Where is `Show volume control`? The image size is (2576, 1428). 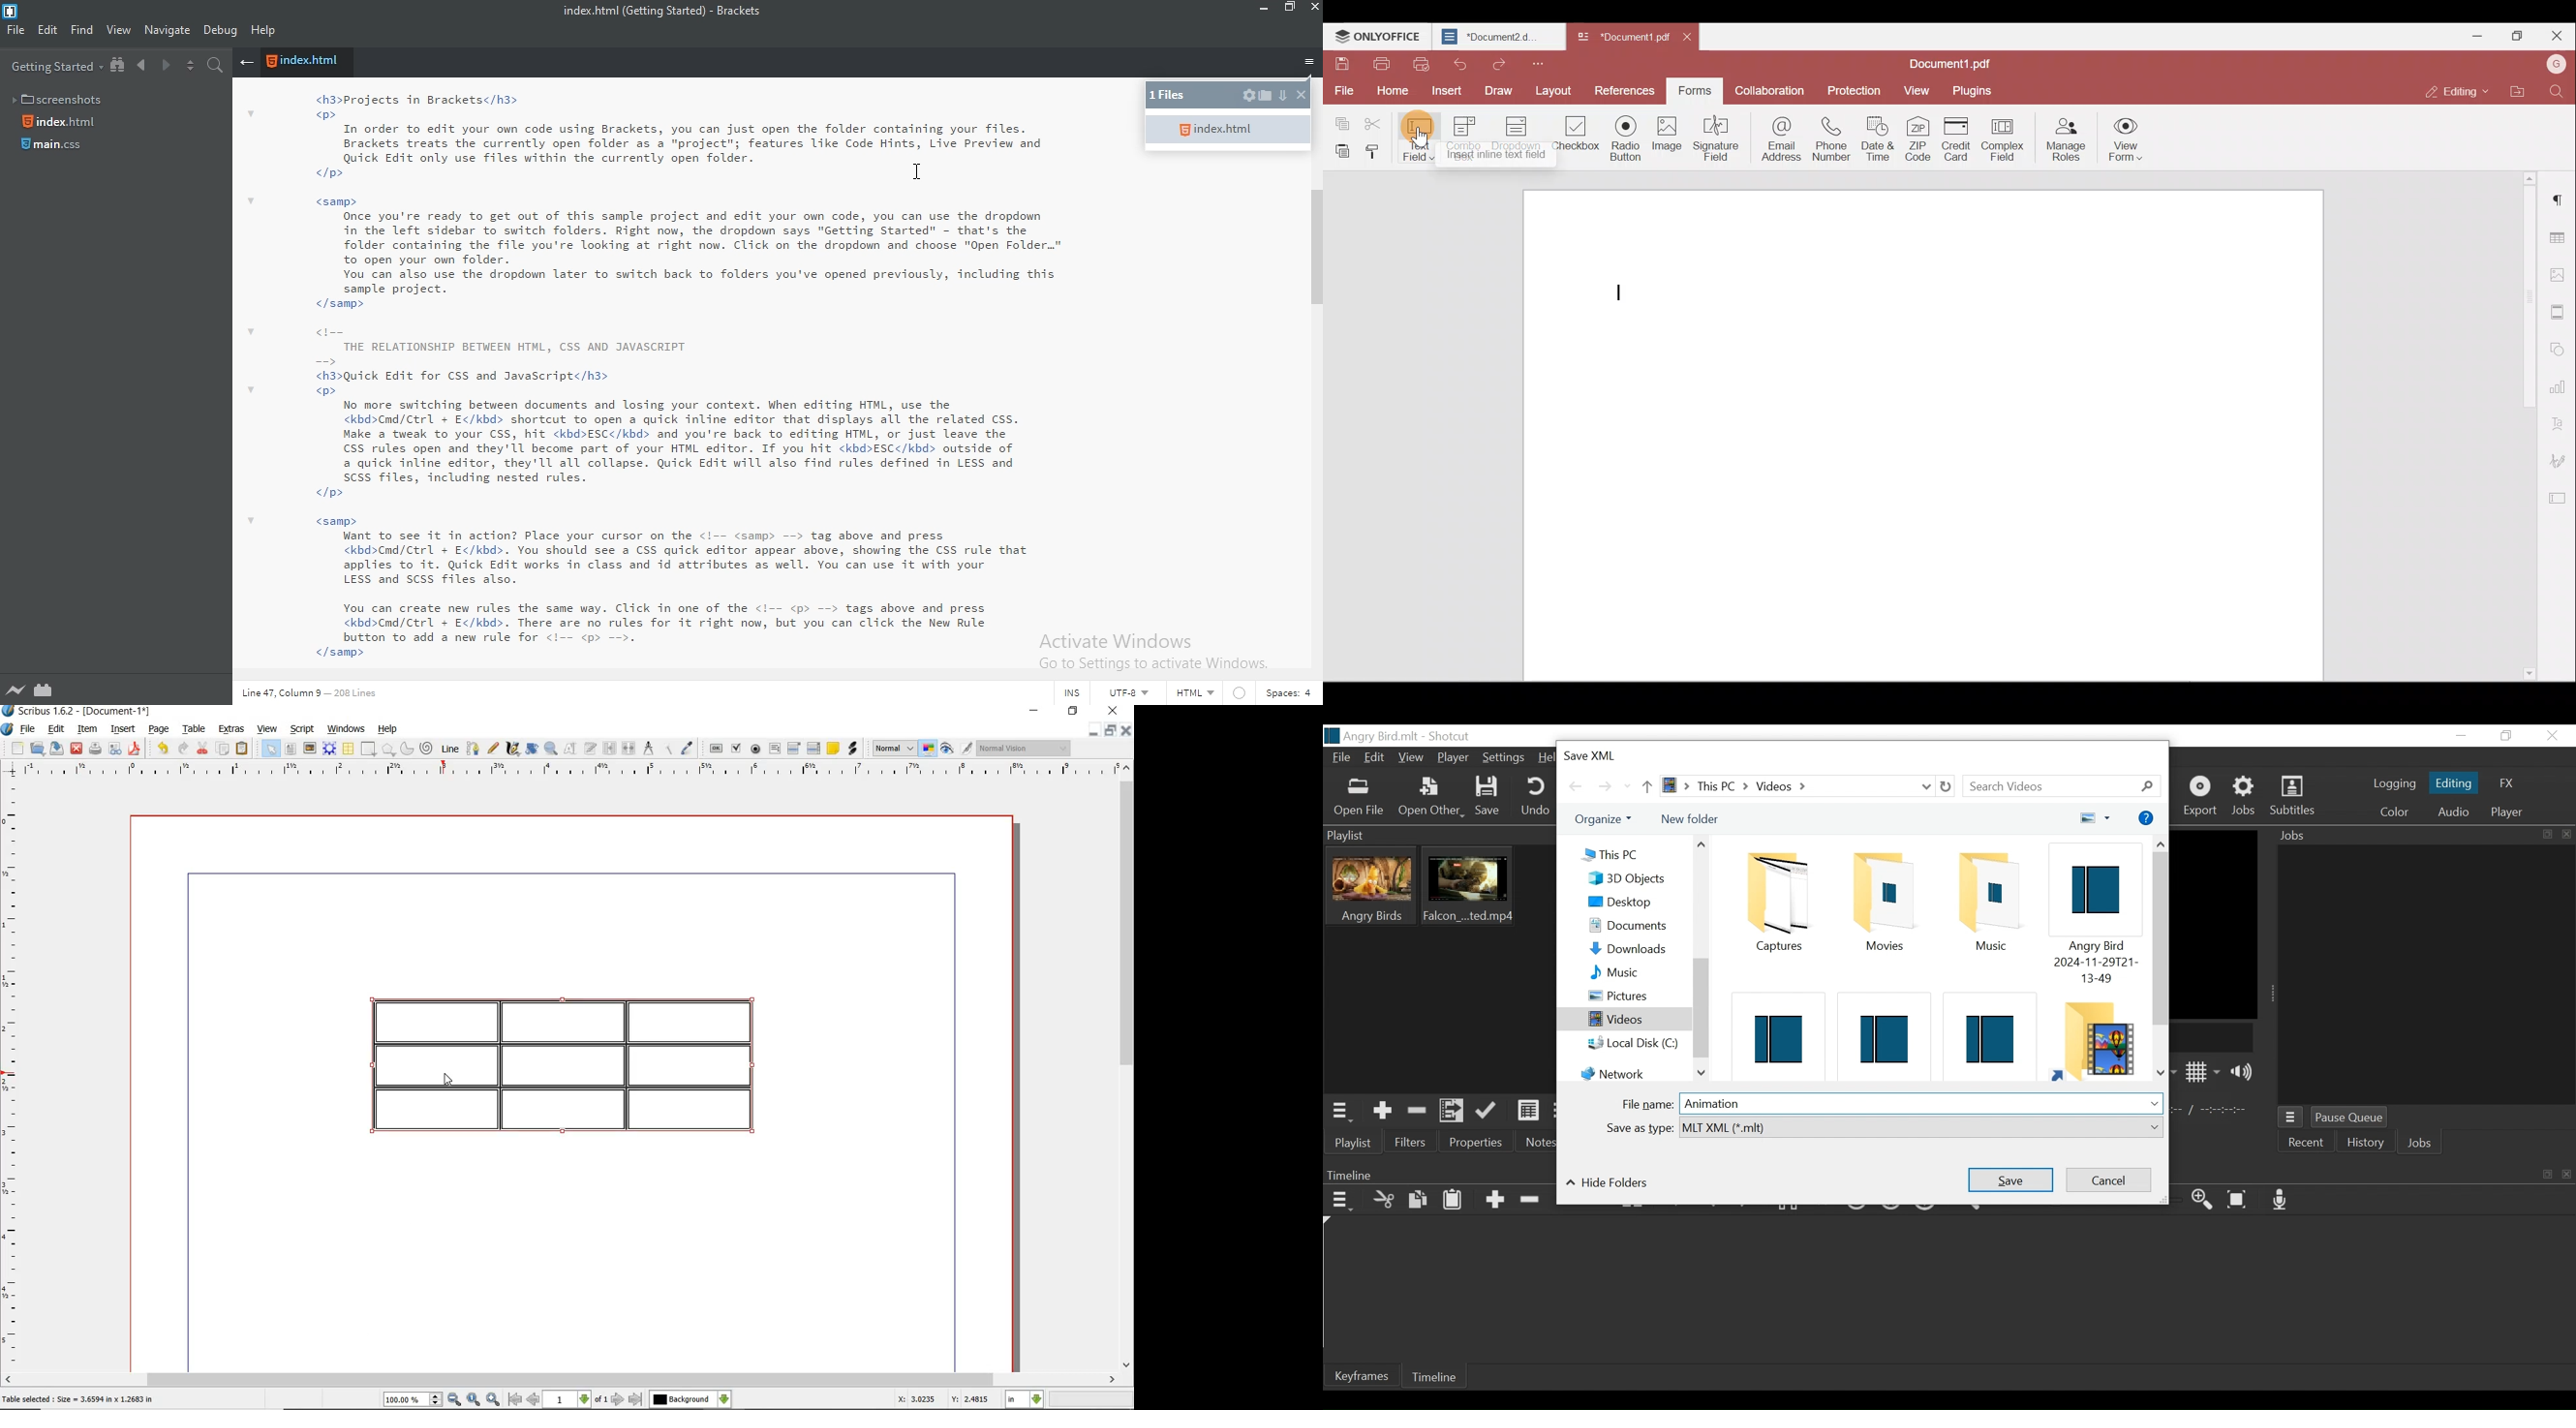
Show volume control is located at coordinates (2245, 1073).